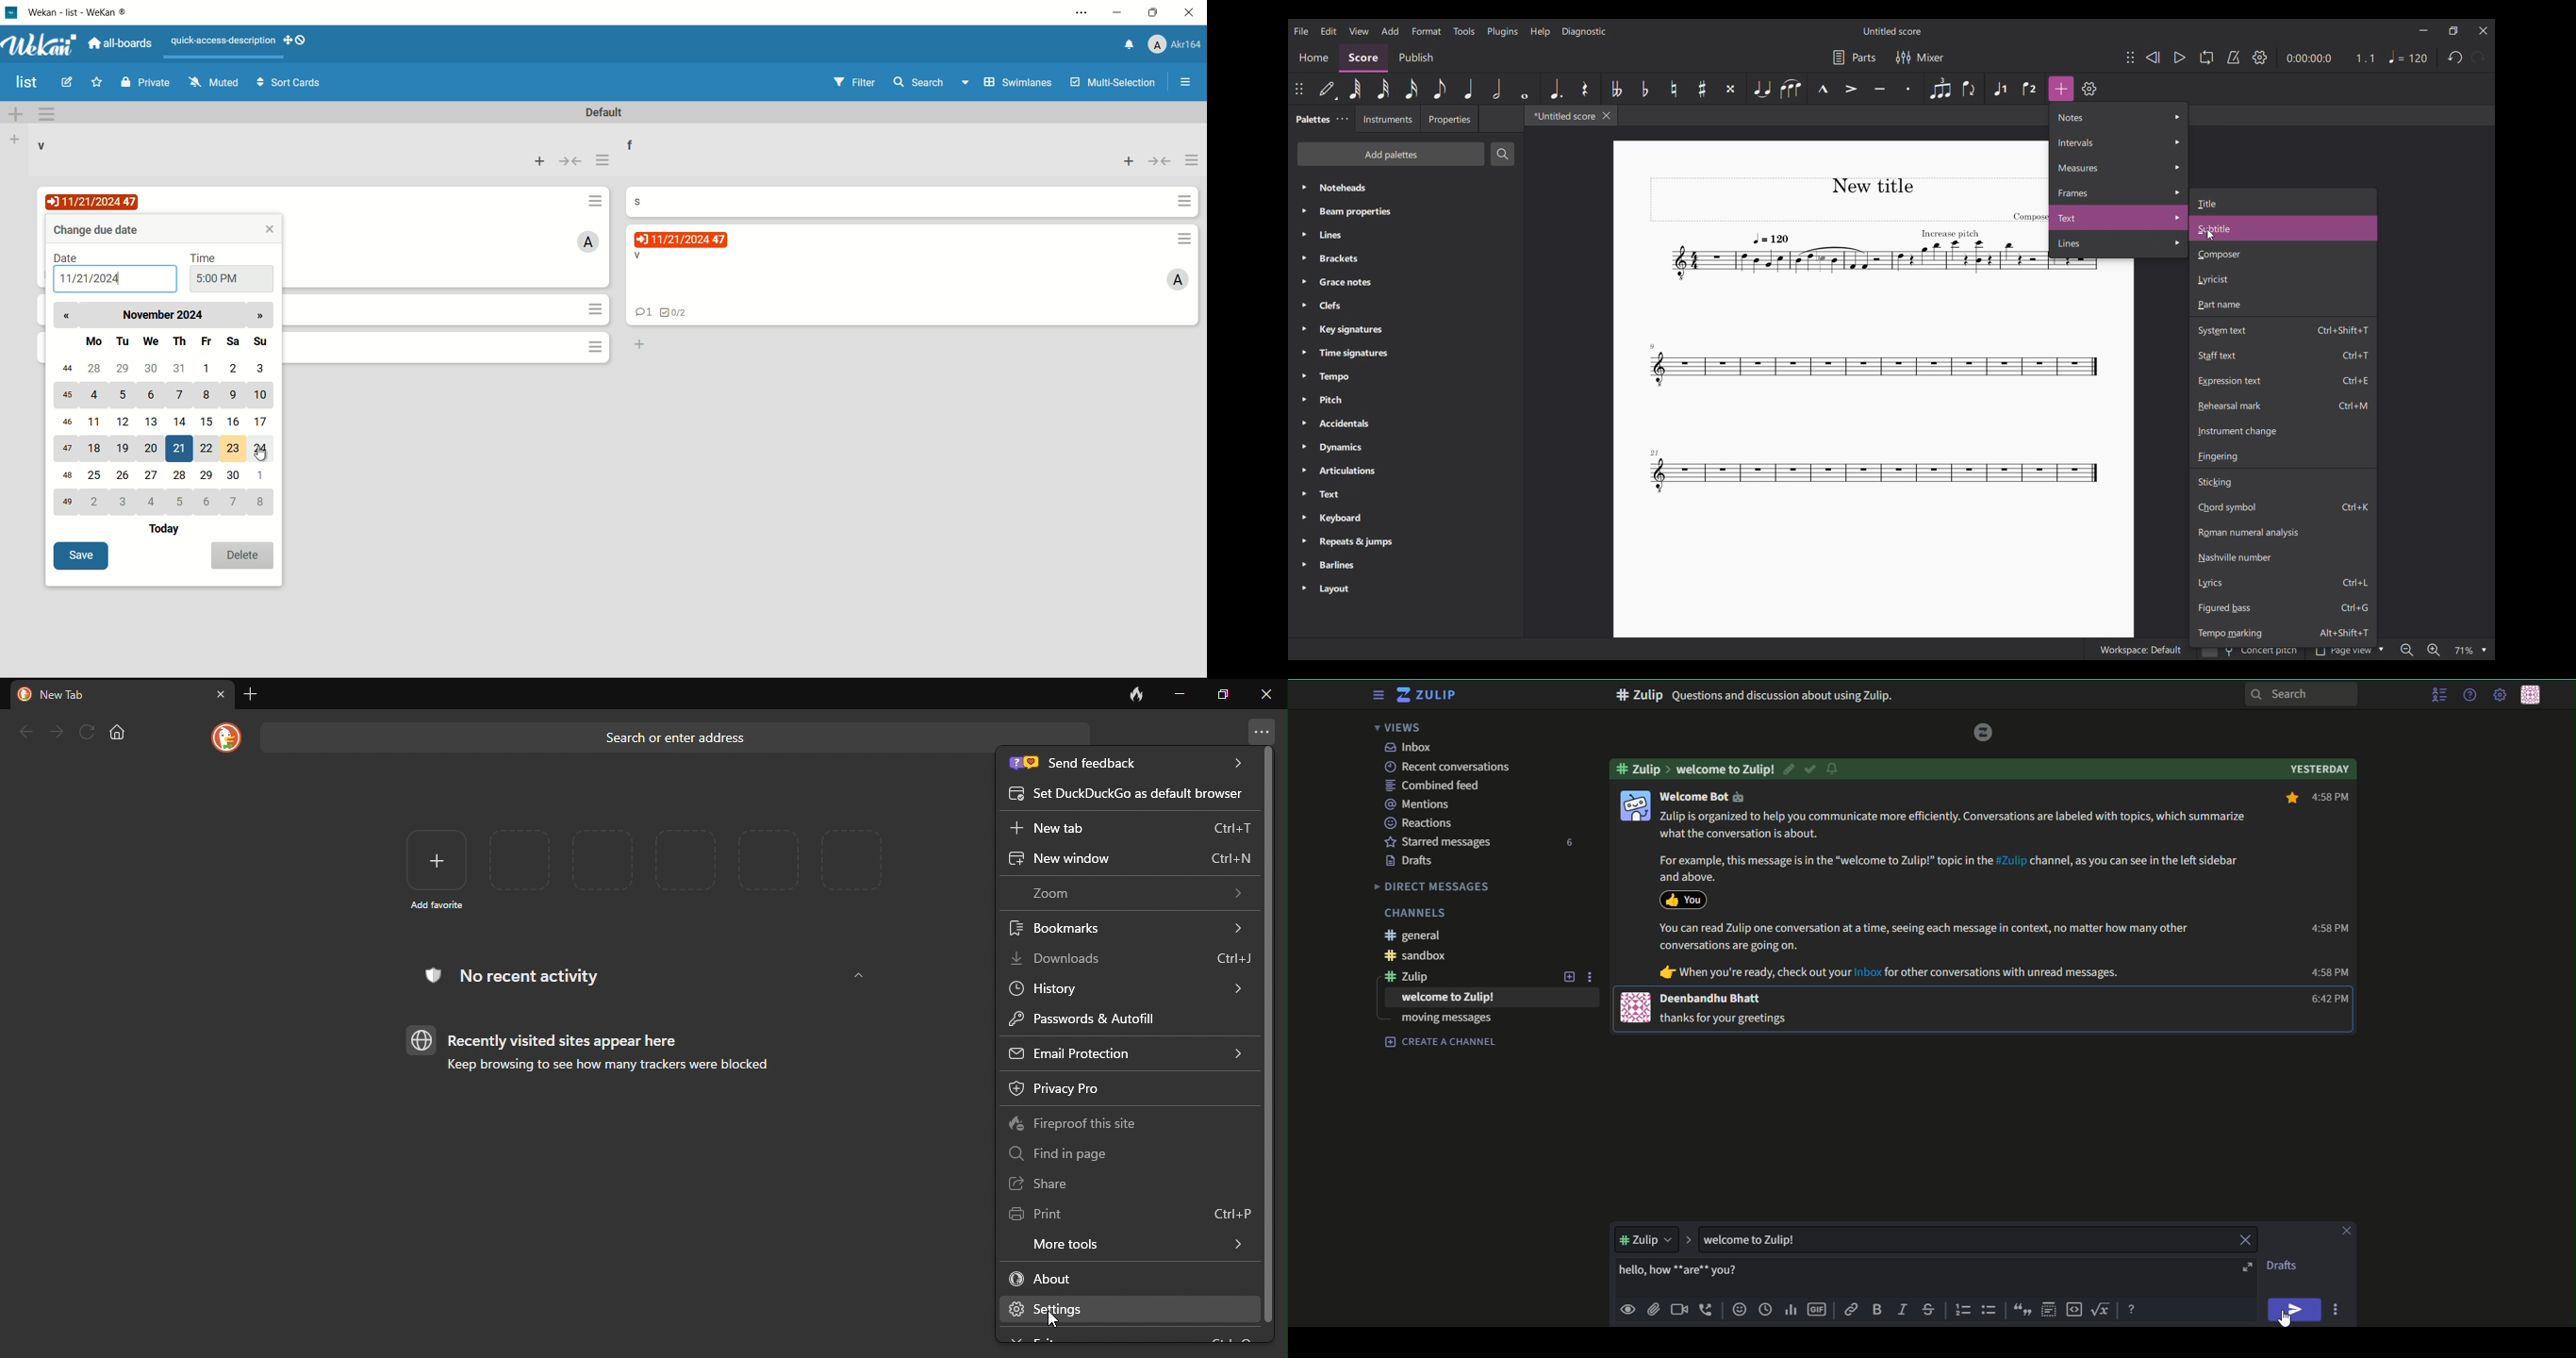 This screenshot has width=2576, height=1372. I want to click on Toggle natural, so click(1673, 89).